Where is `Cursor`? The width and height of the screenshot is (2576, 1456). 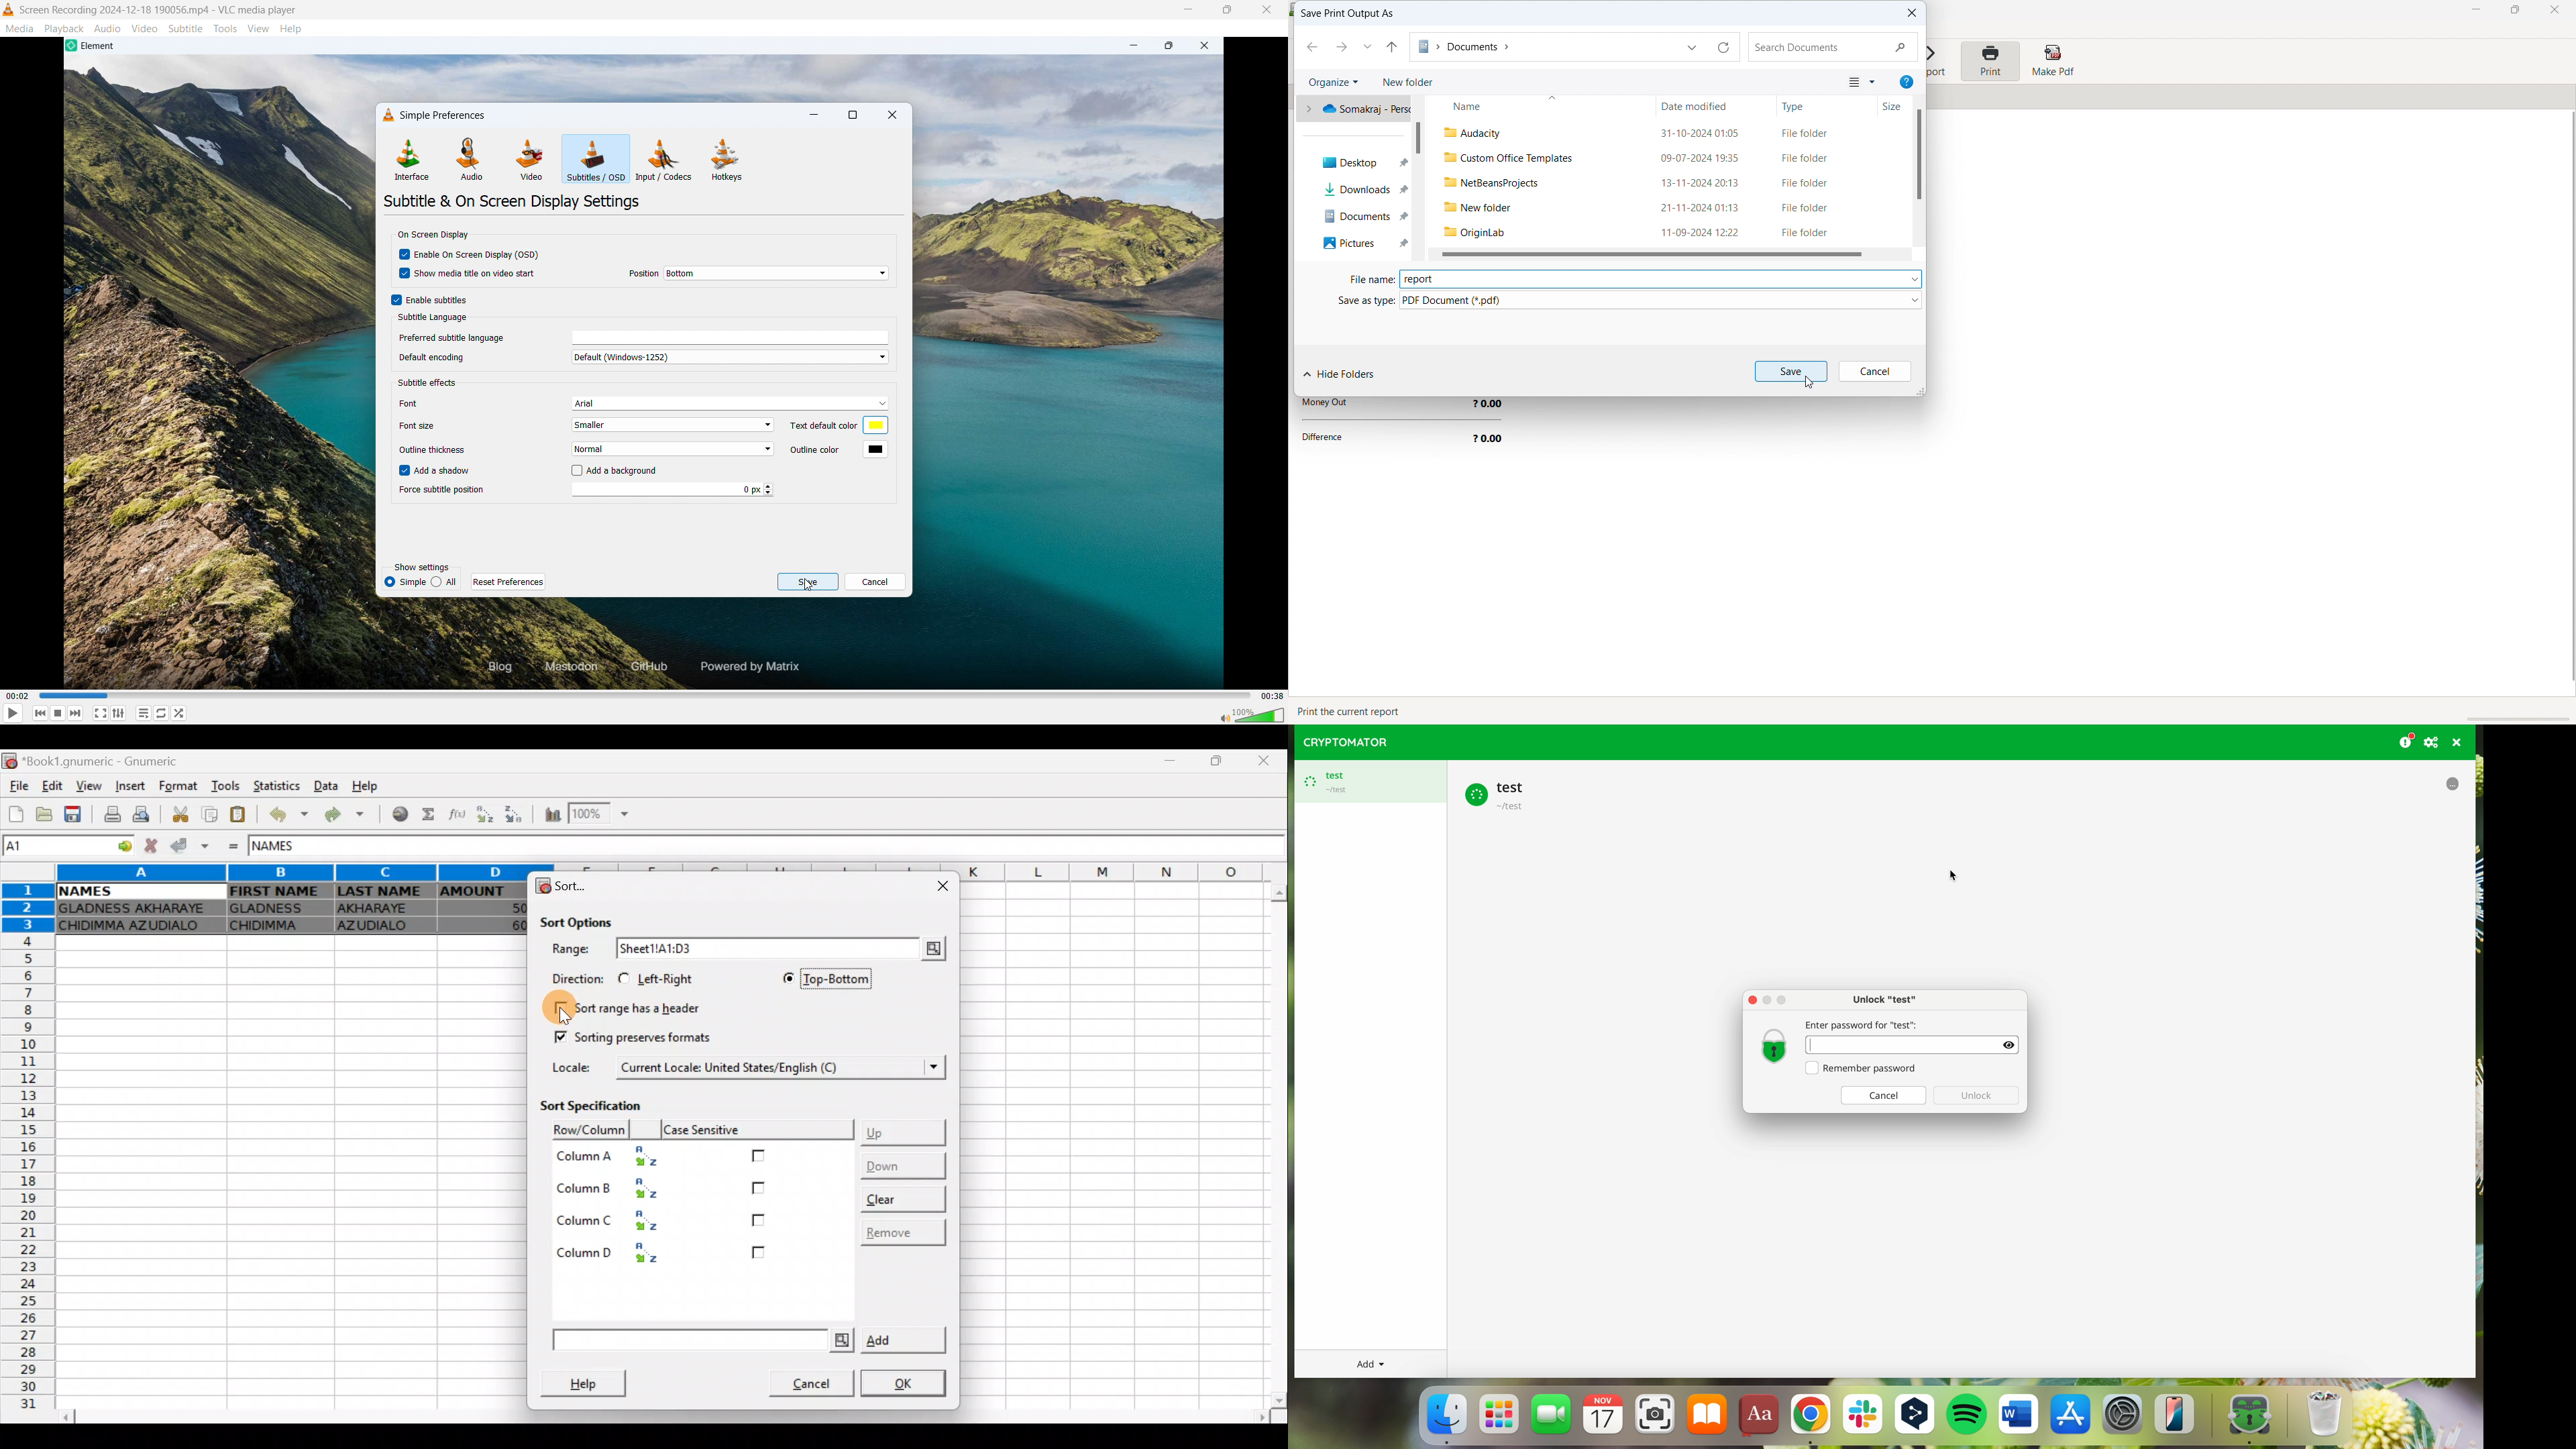
Cursor is located at coordinates (1810, 384).